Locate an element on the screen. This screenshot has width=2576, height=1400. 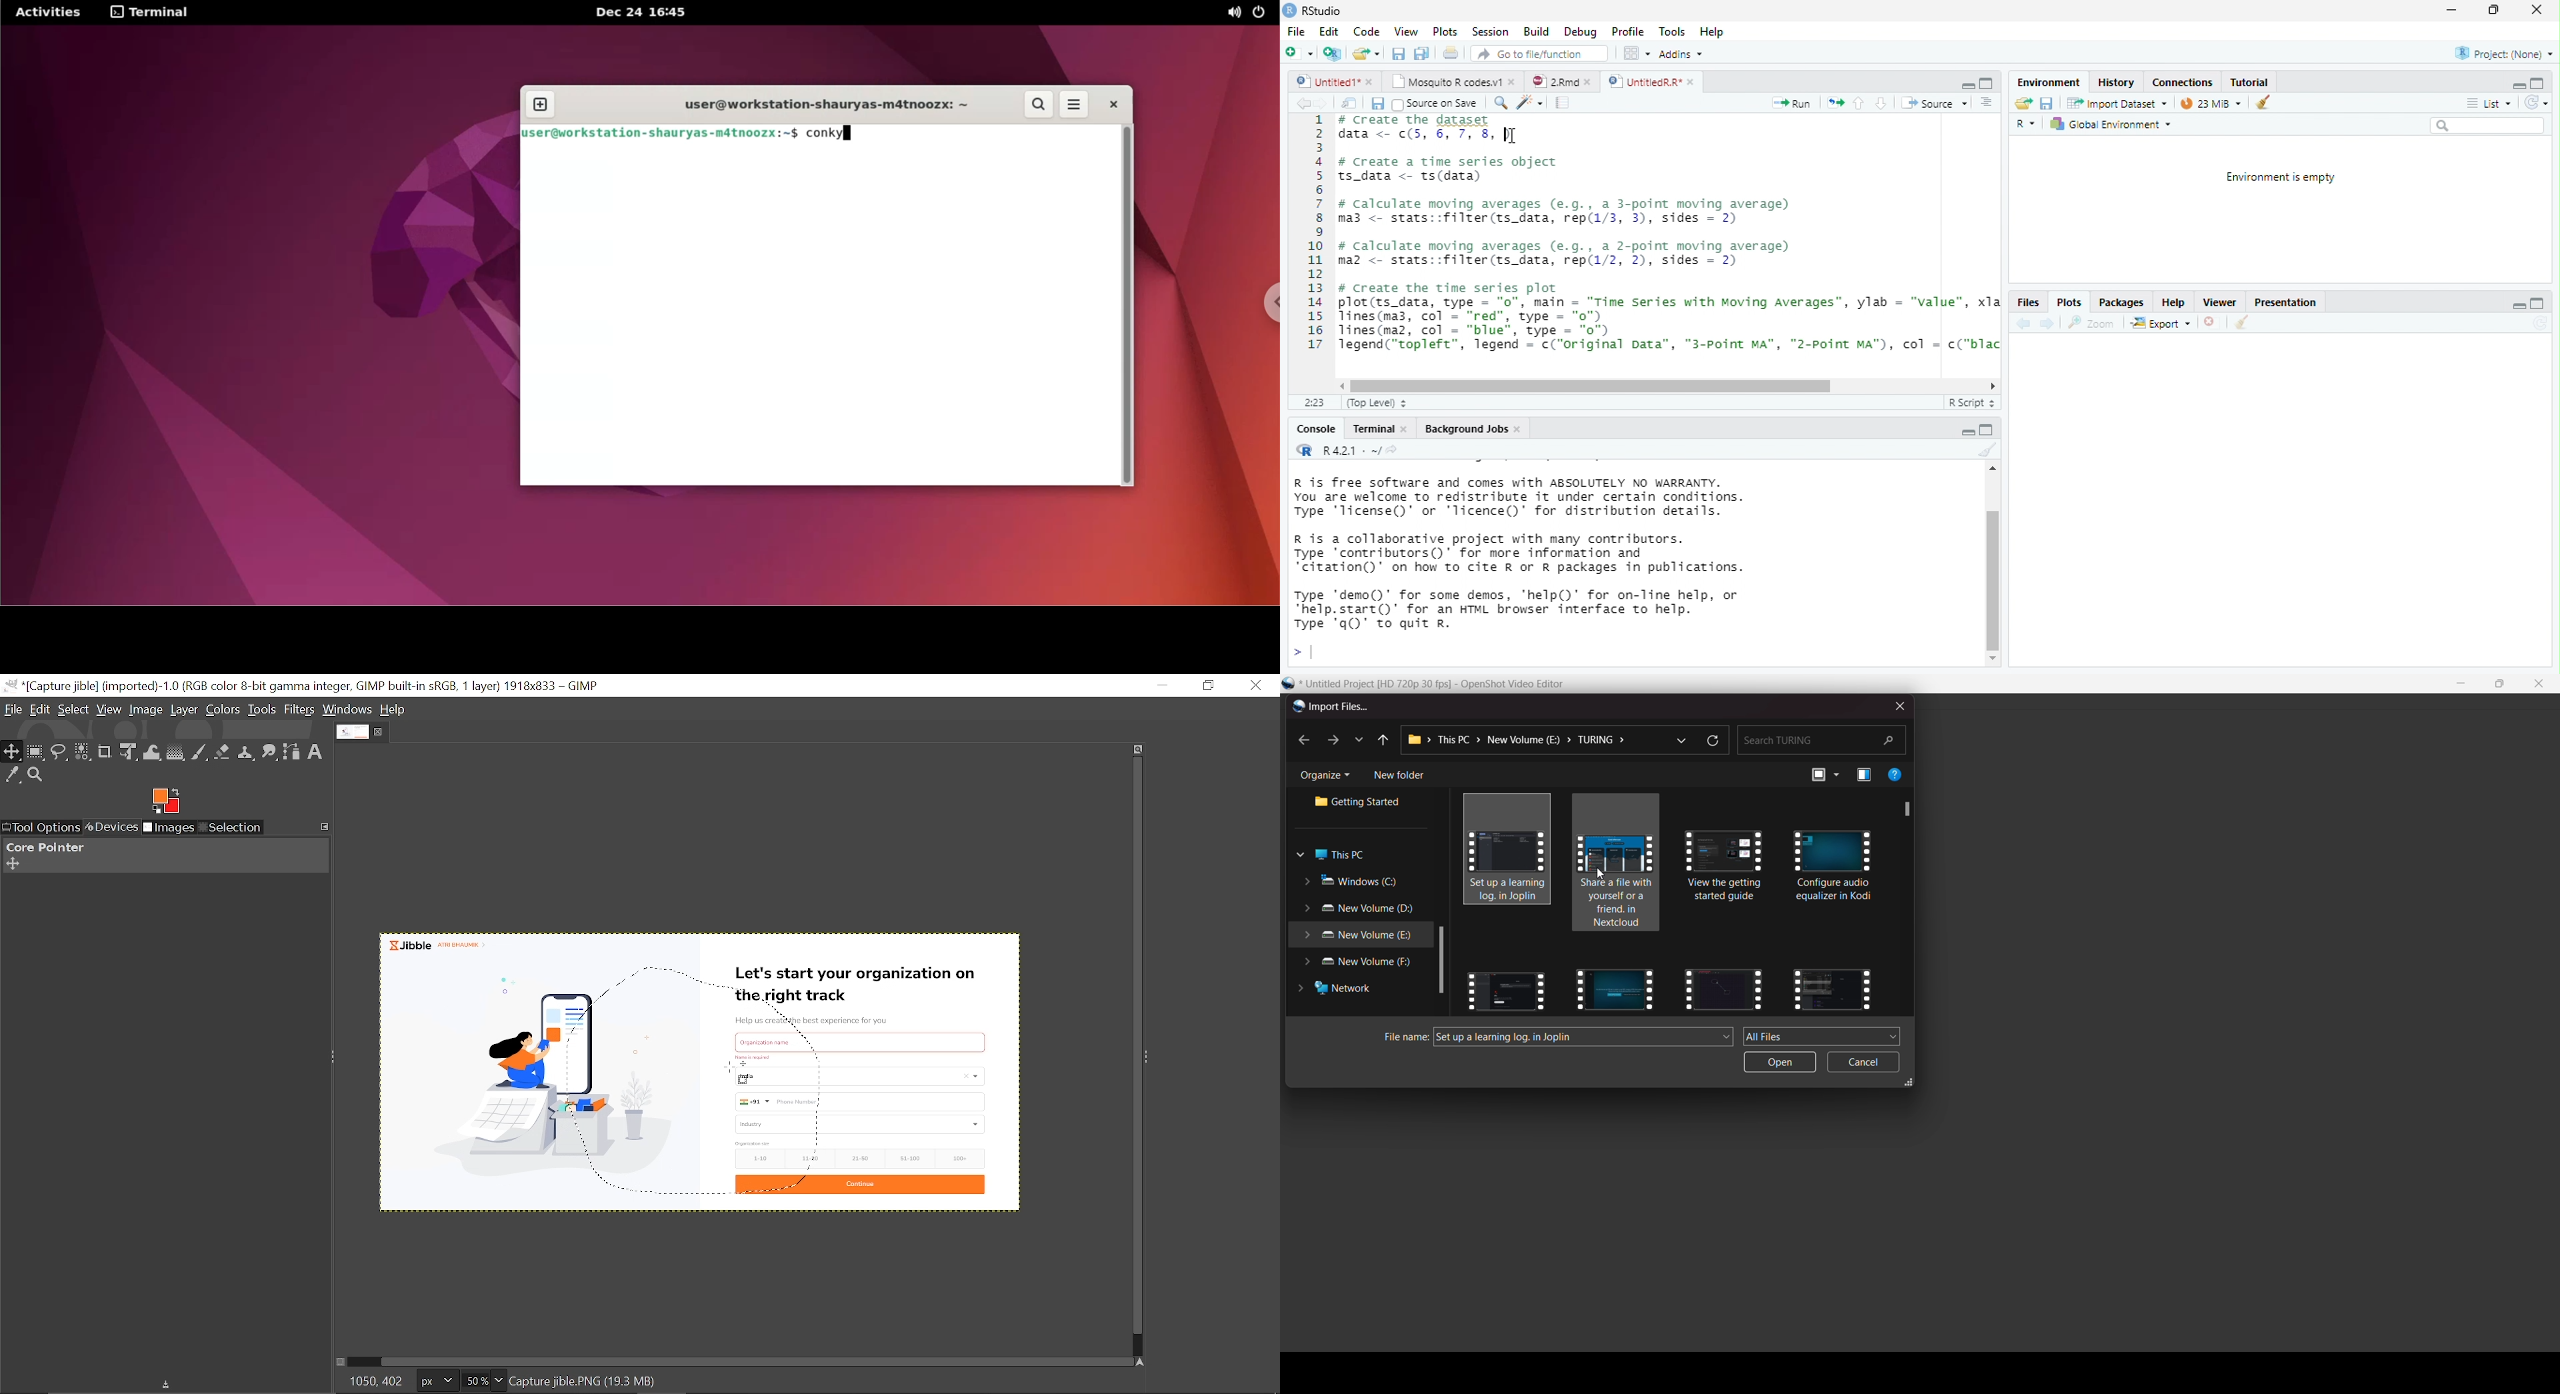
cancel is located at coordinates (1865, 1063).